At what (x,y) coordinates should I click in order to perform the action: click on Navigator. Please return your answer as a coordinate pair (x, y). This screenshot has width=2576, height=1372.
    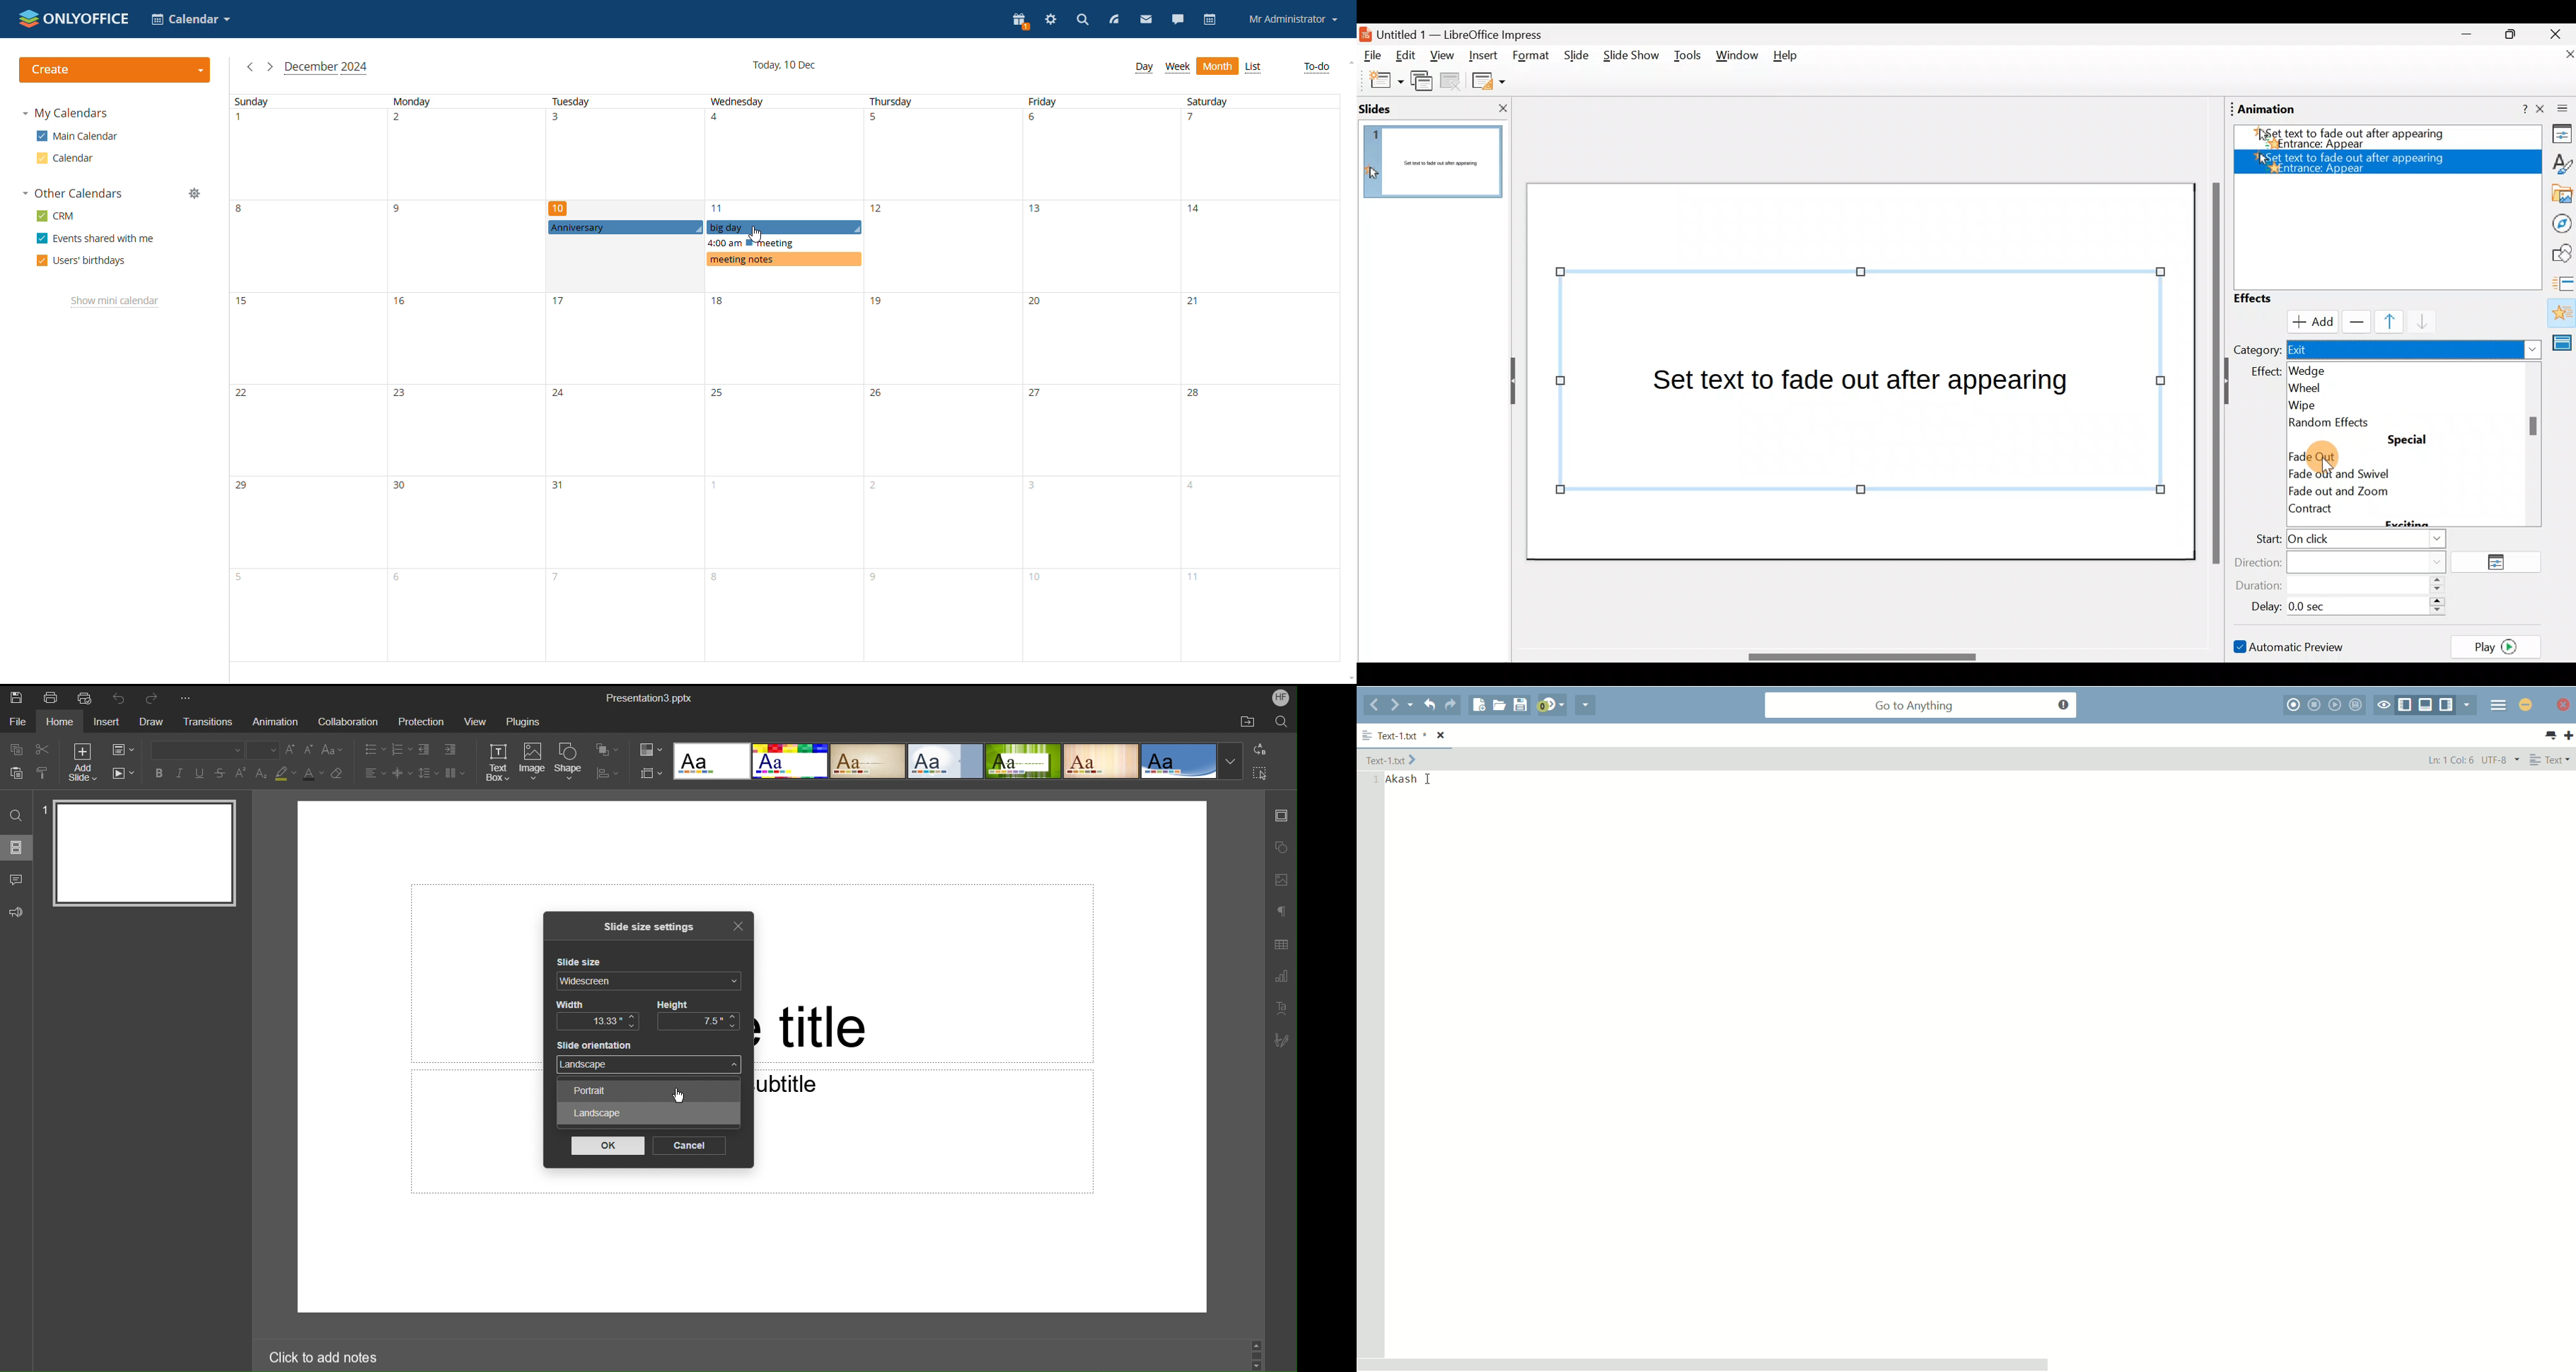
    Looking at the image, I should click on (2559, 222).